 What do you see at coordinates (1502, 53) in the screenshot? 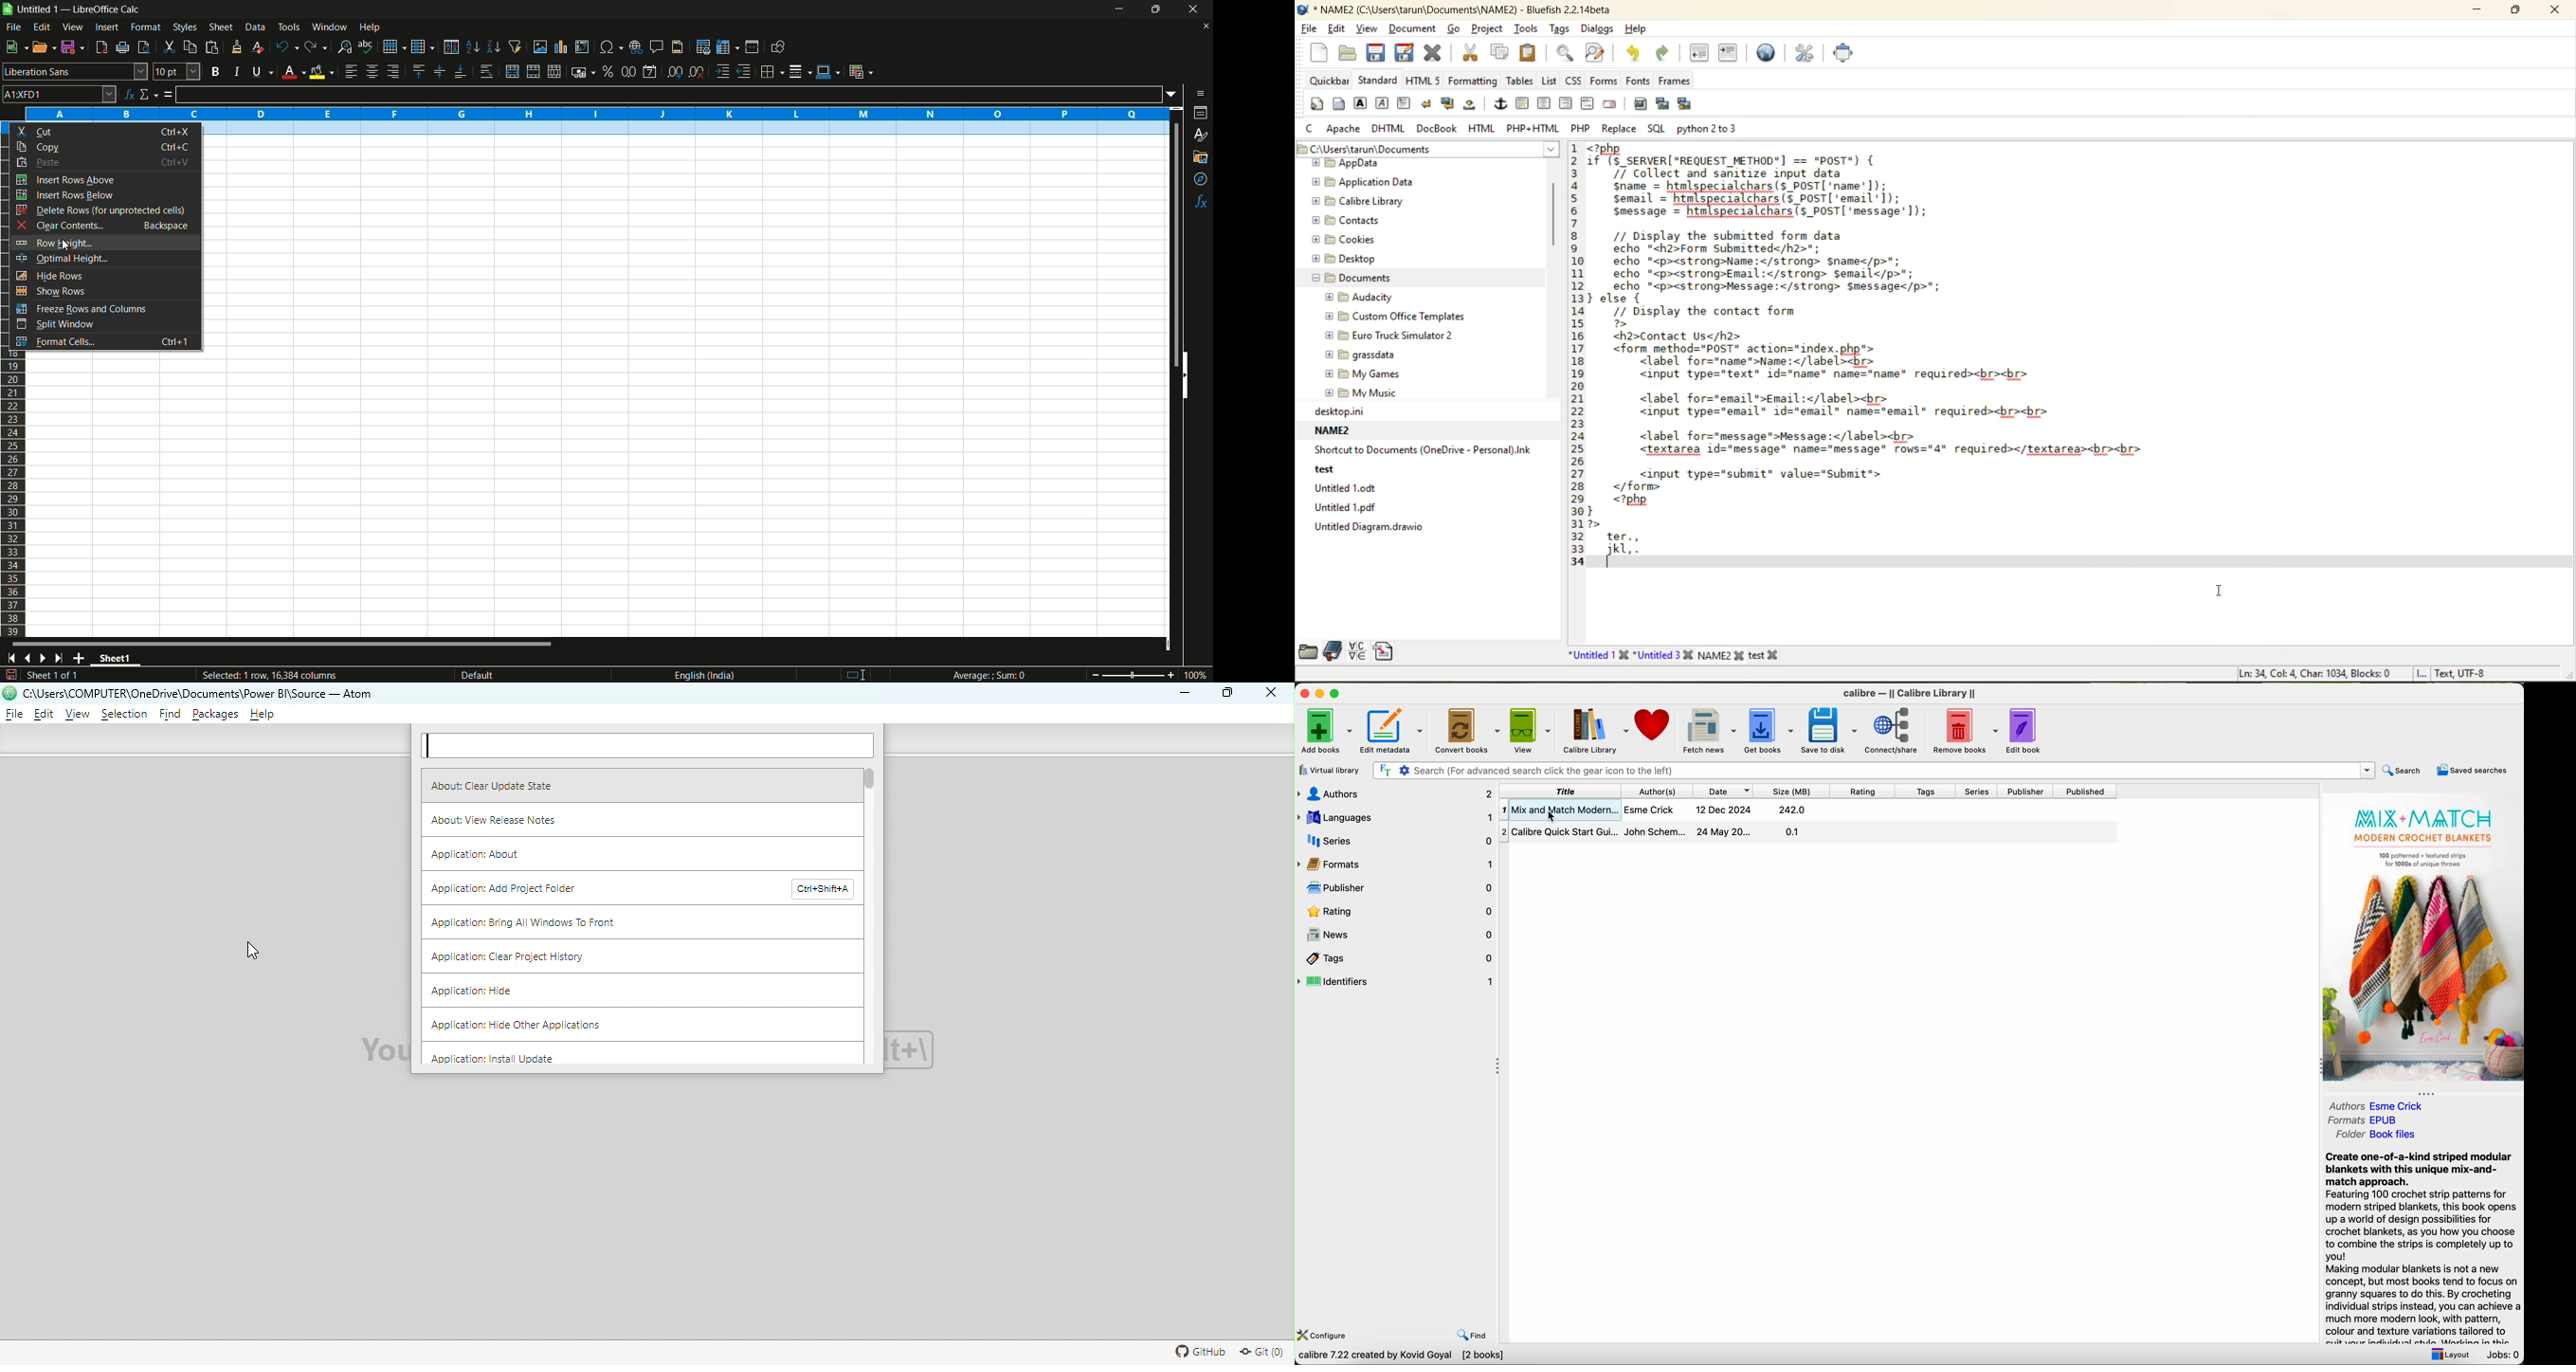
I see `copy` at bounding box center [1502, 53].